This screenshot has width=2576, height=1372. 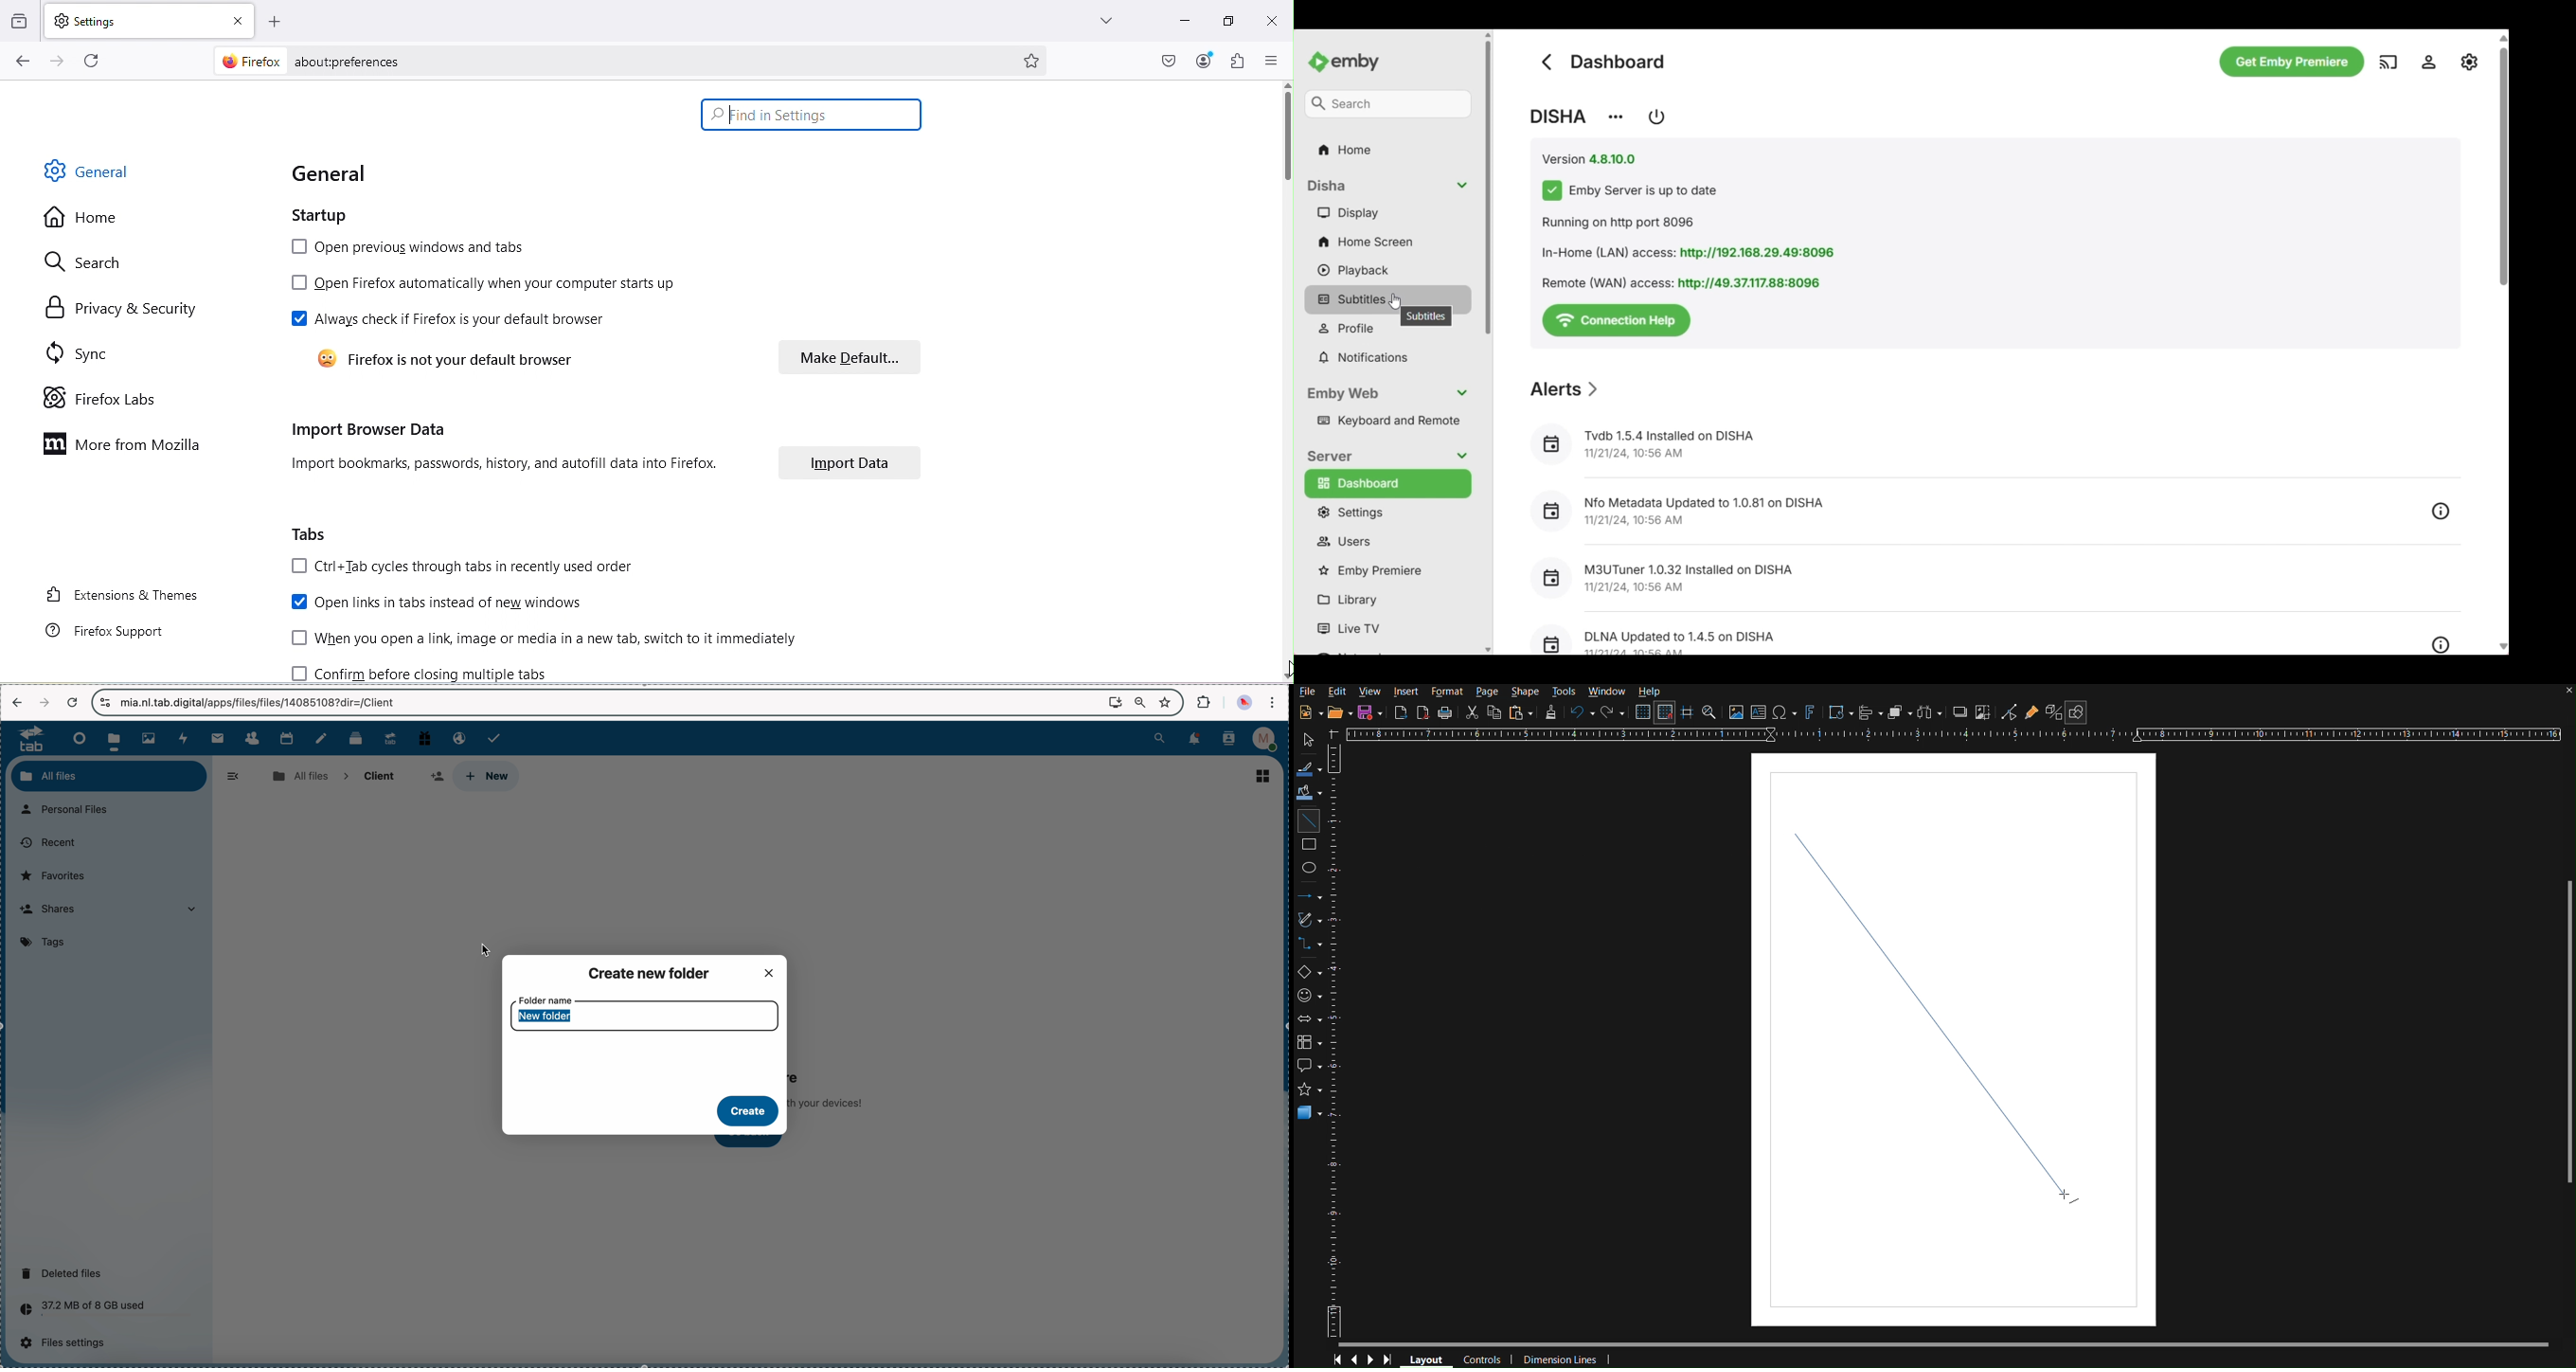 I want to click on Next, so click(x=1371, y=1359).